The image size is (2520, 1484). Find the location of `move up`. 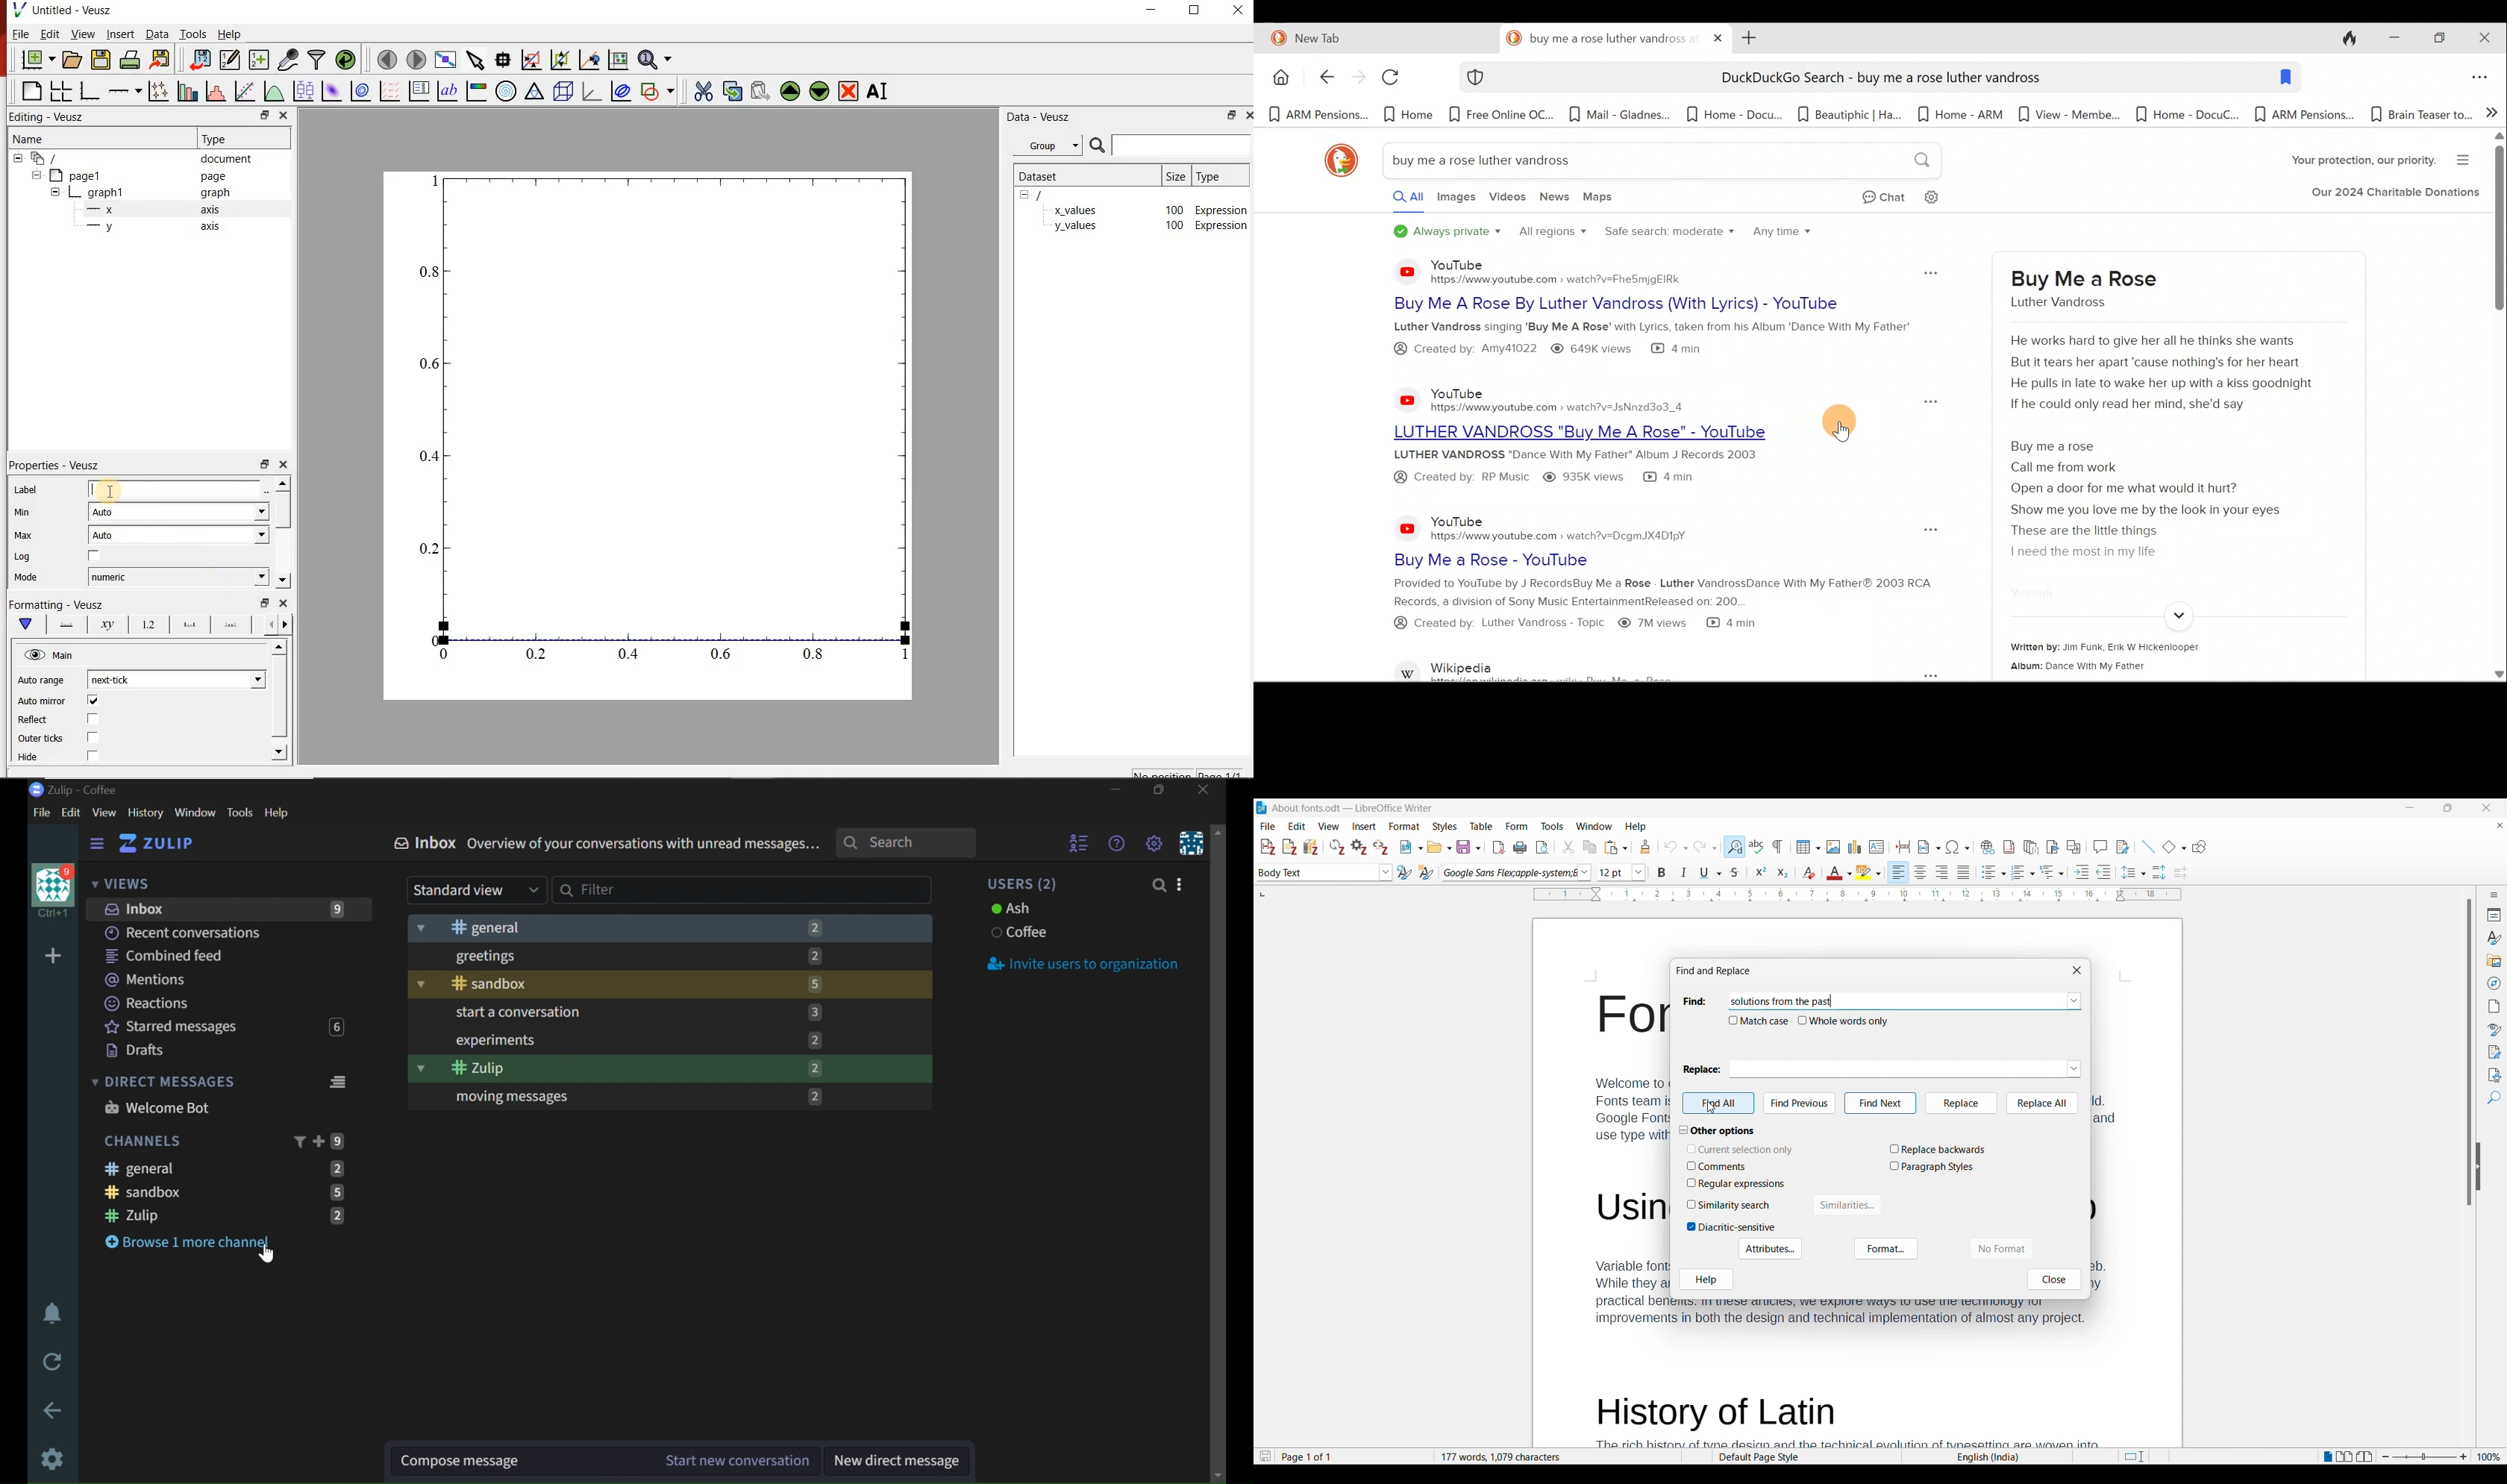

move up is located at coordinates (281, 483).